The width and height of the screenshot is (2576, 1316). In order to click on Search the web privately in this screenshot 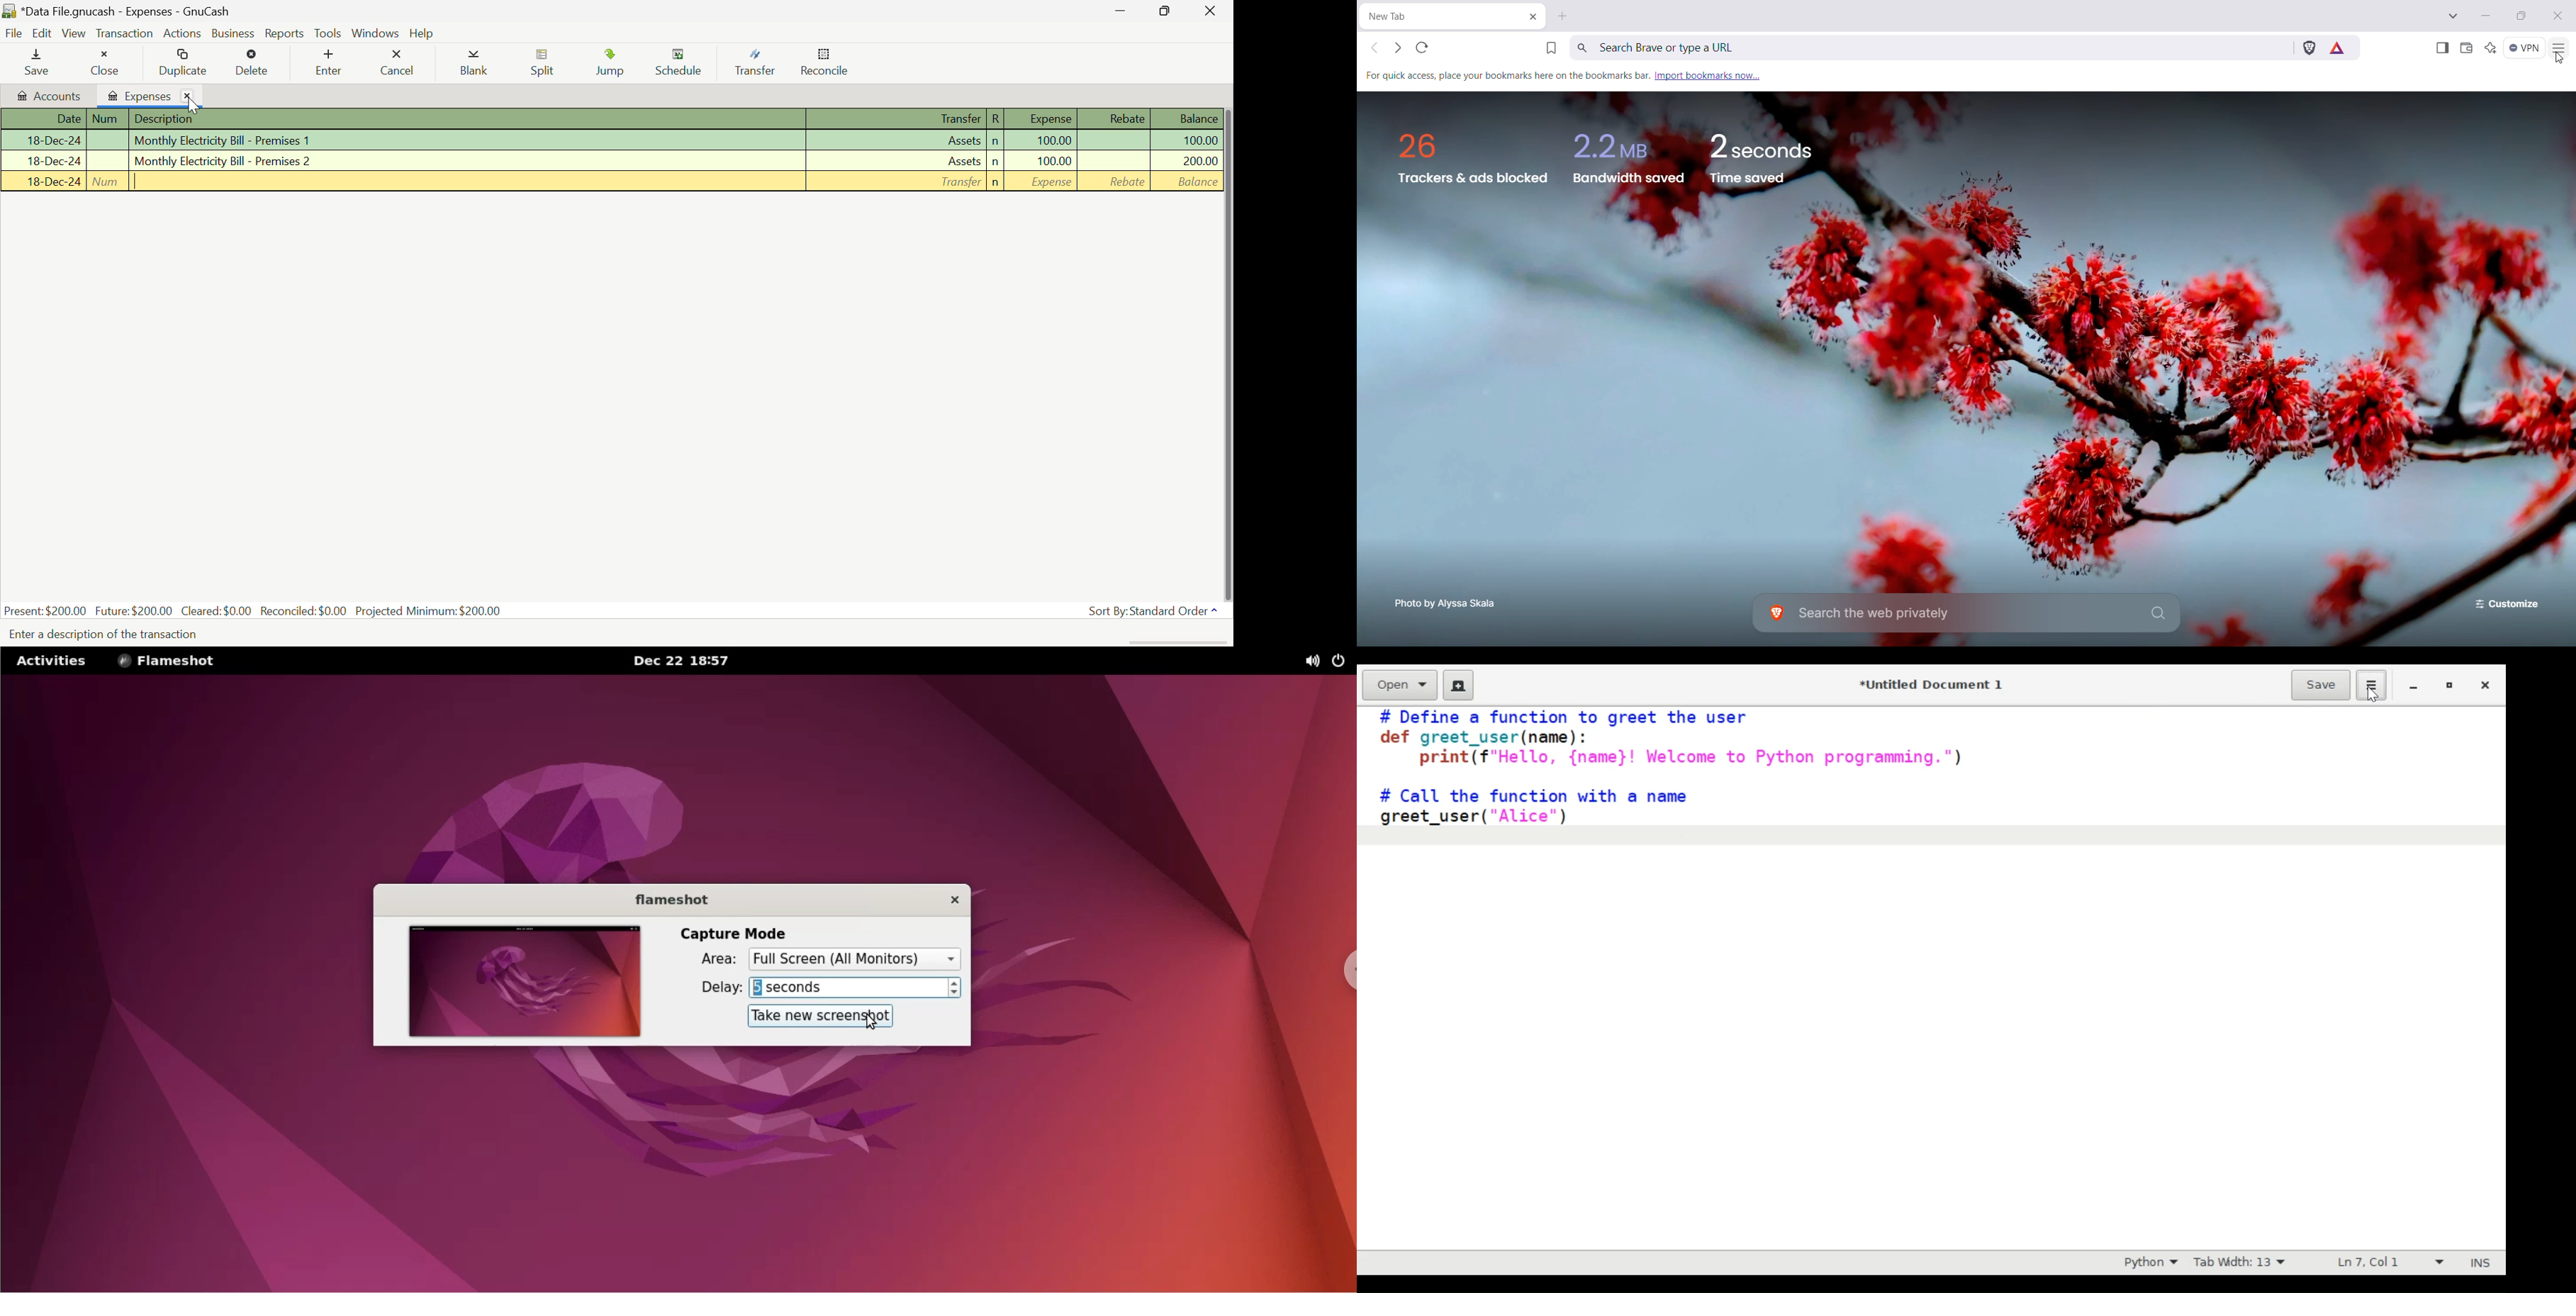, I will do `click(1970, 613)`.